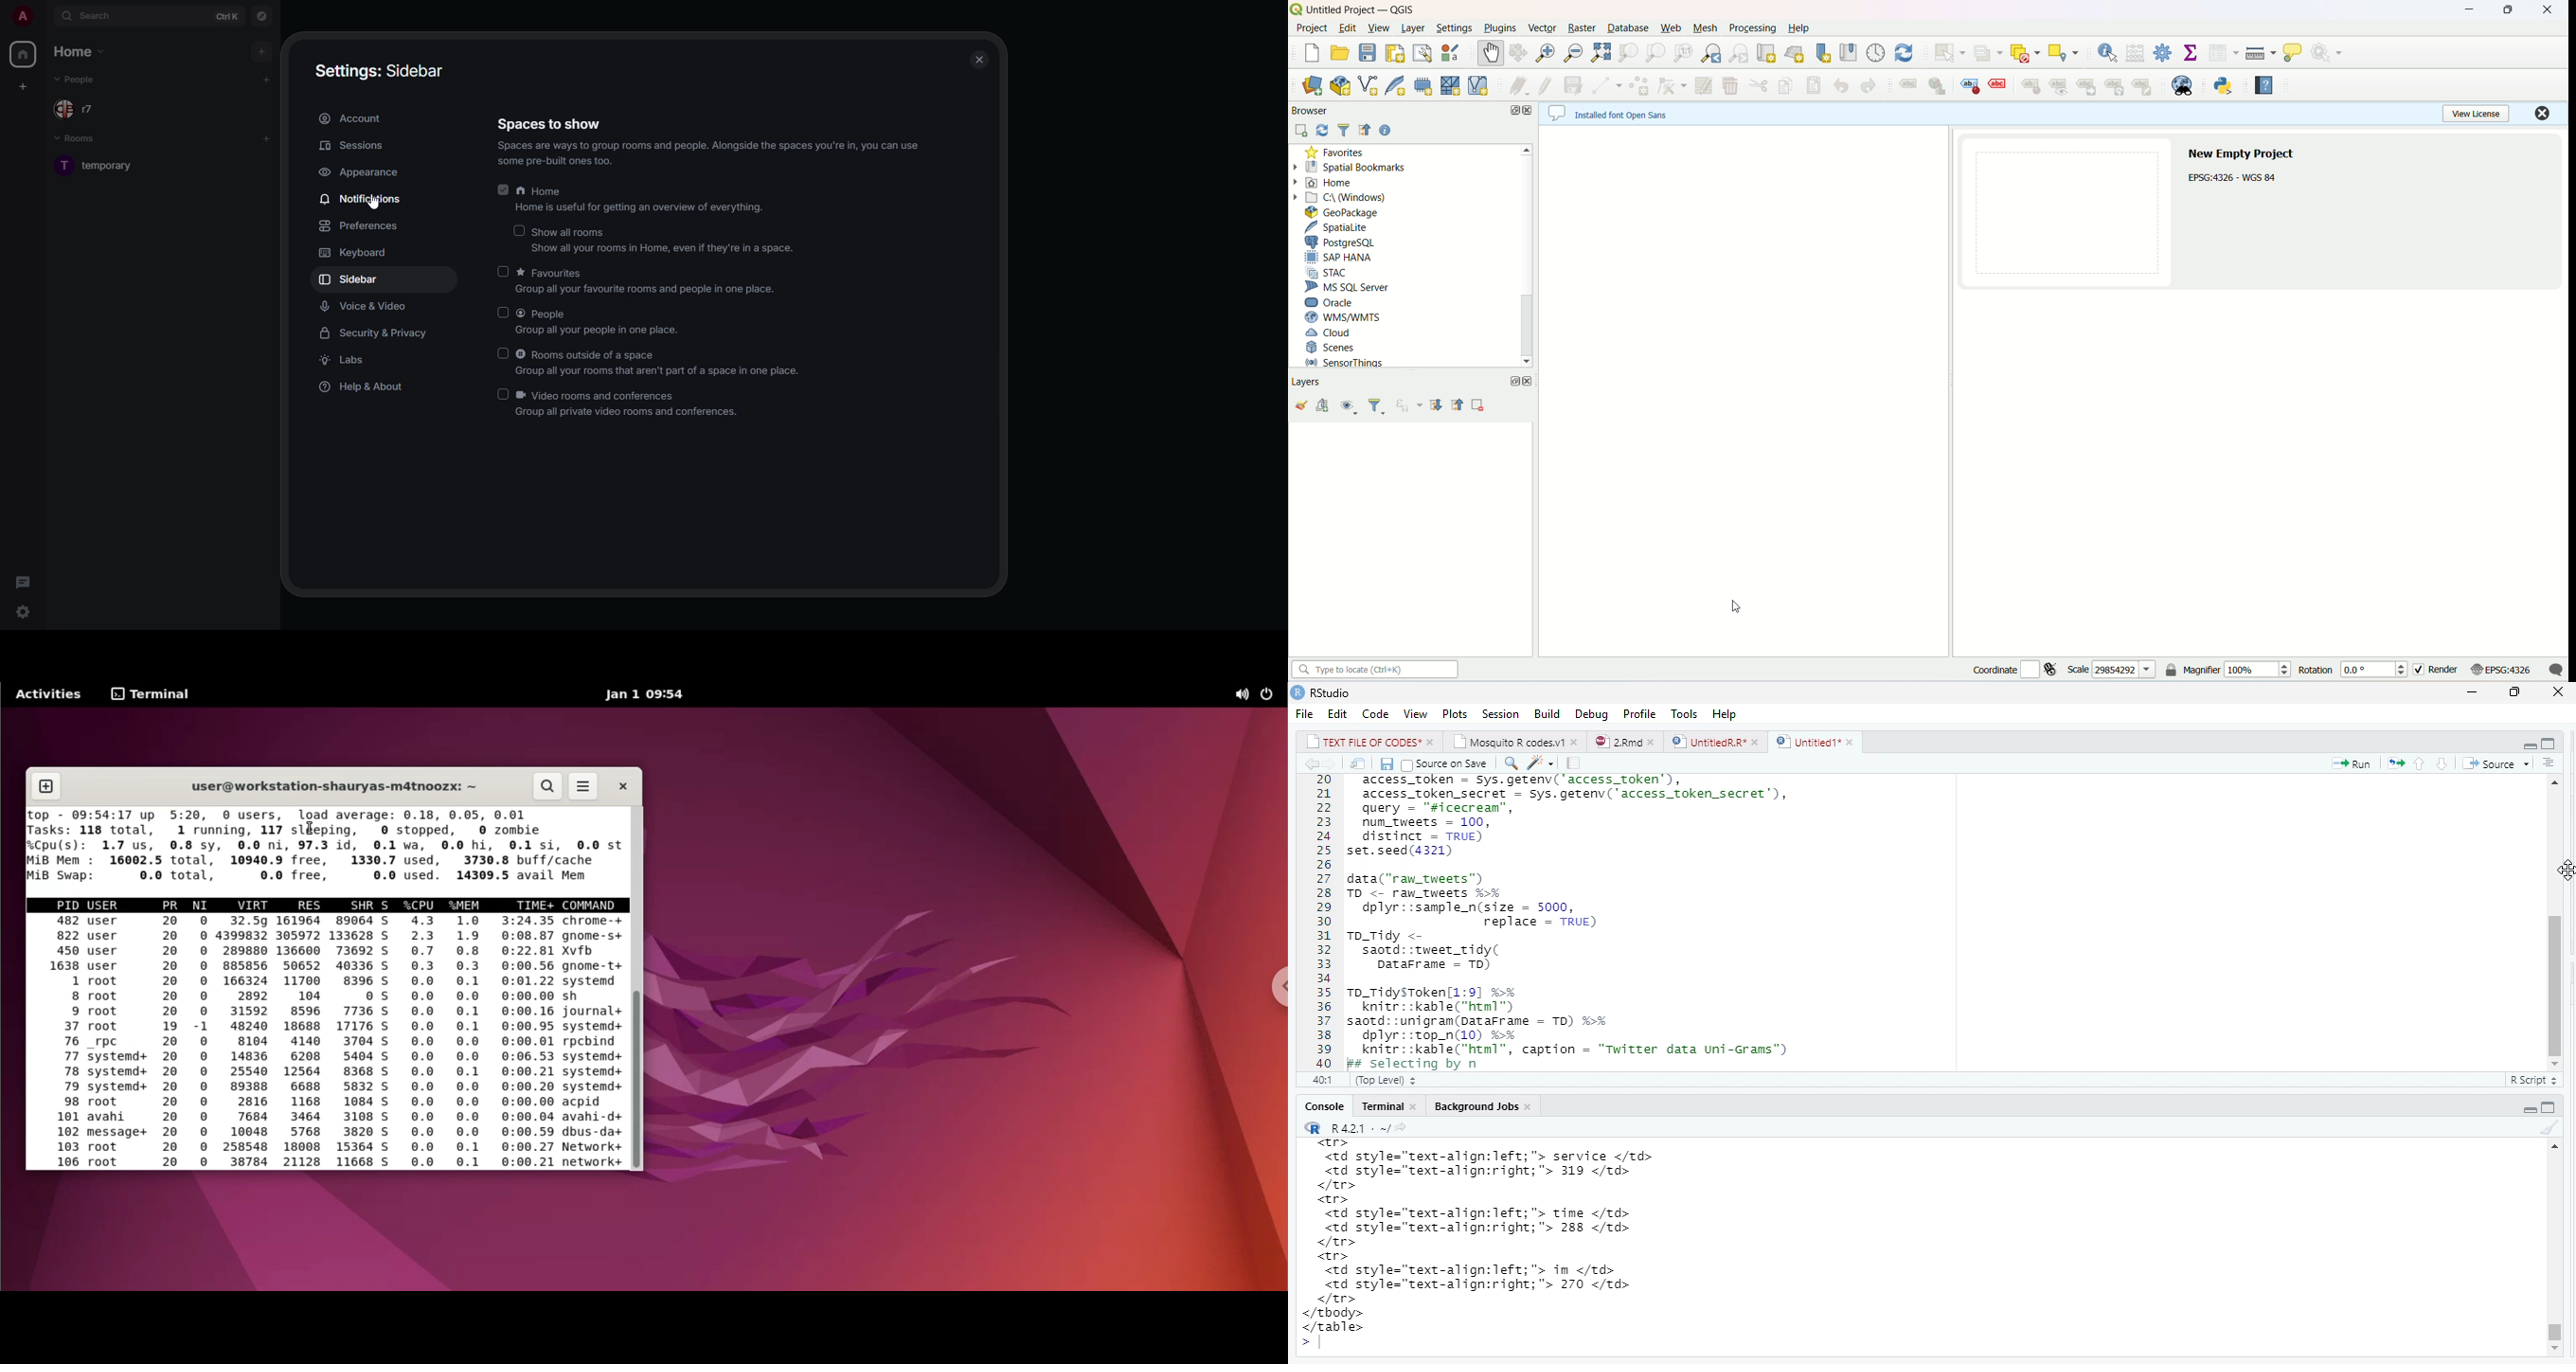 The image size is (2576, 1372). What do you see at coordinates (1480, 408) in the screenshot?
I see `remove layer` at bounding box center [1480, 408].